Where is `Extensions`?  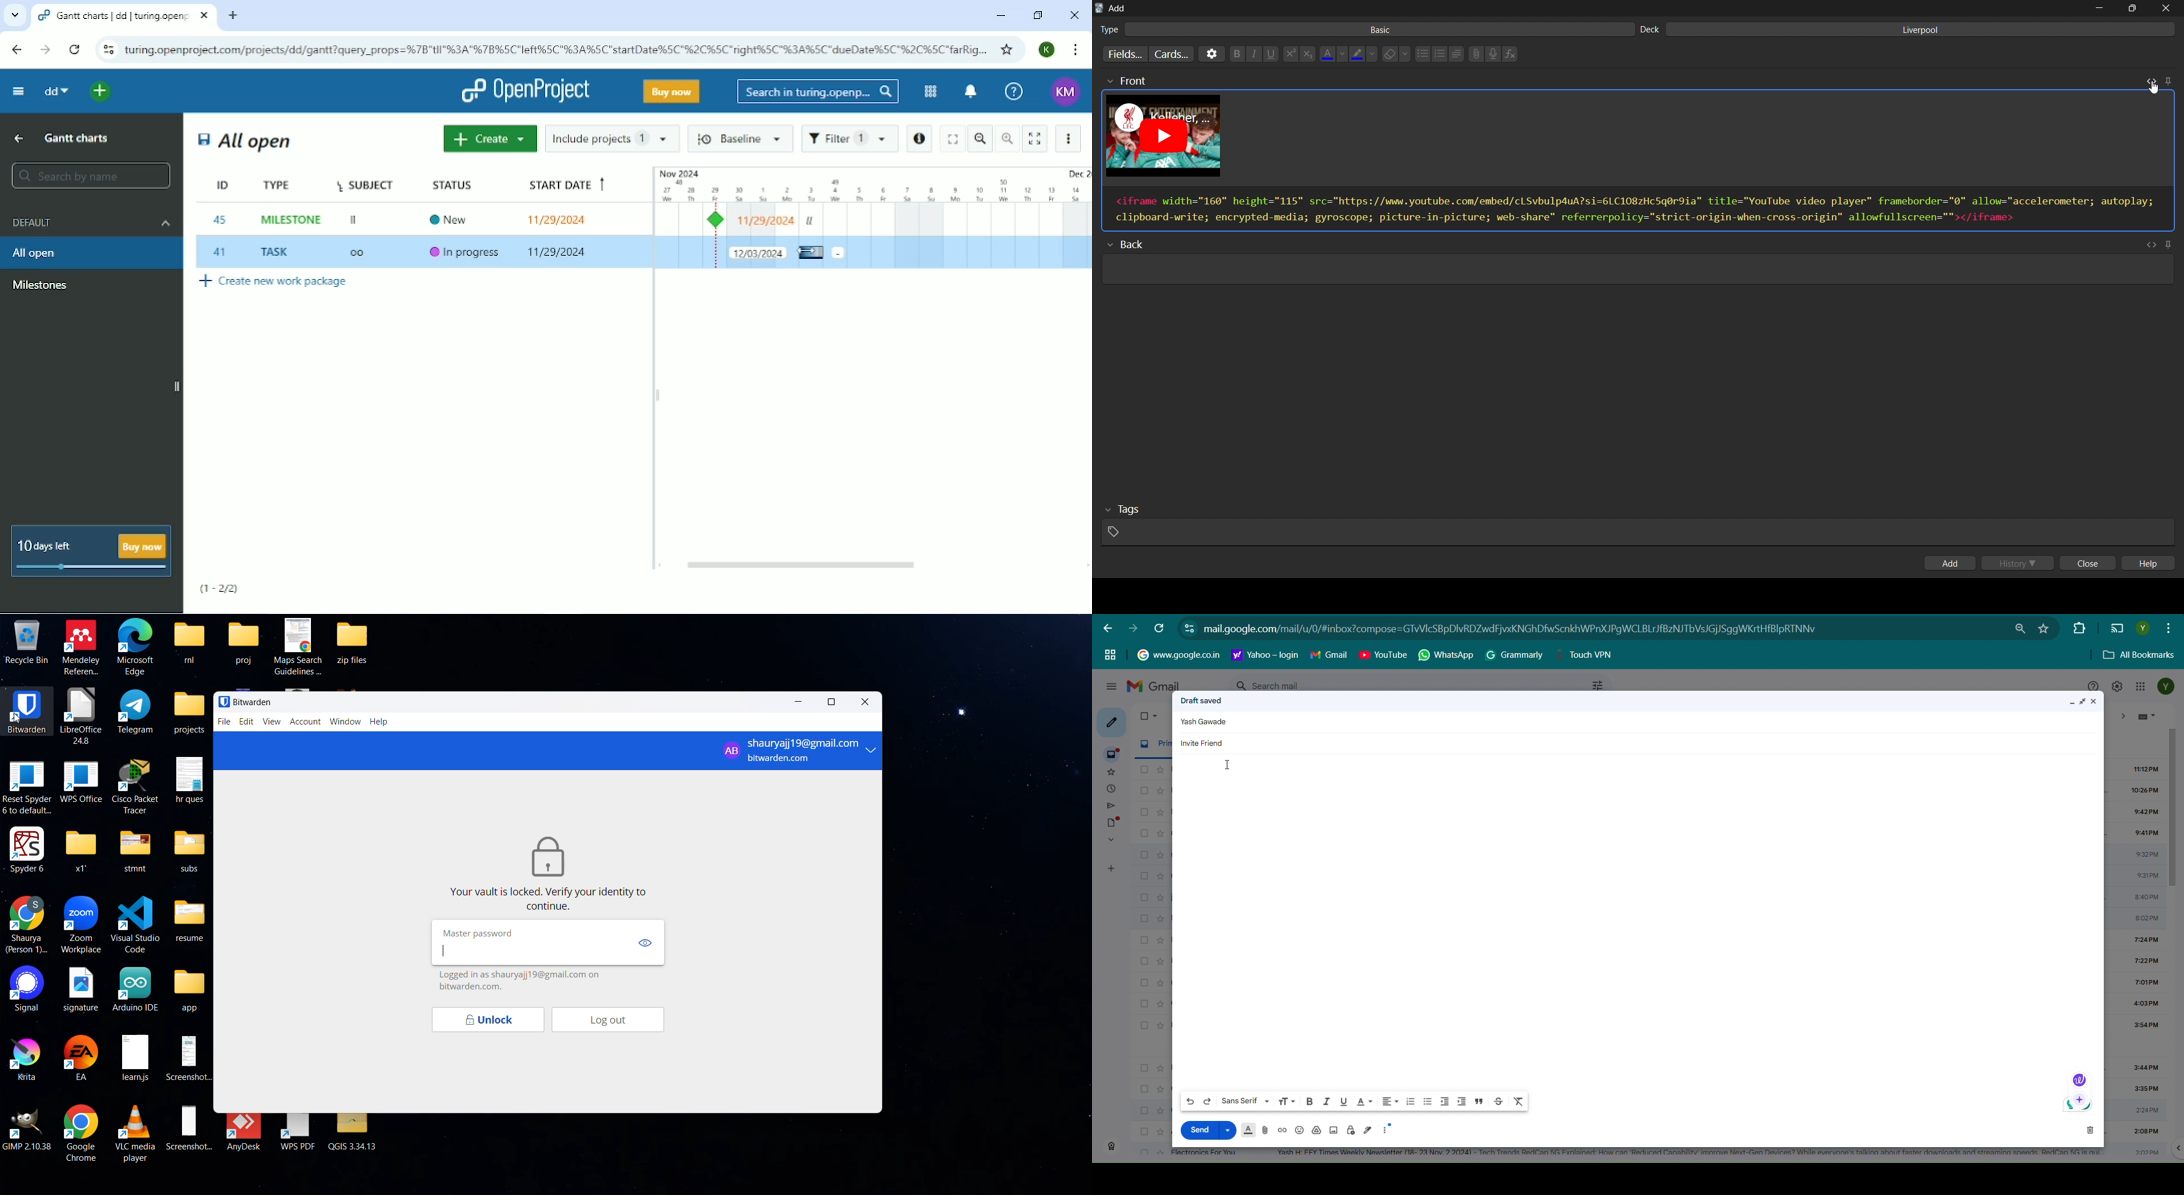
Extensions is located at coordinates (2078, 627).